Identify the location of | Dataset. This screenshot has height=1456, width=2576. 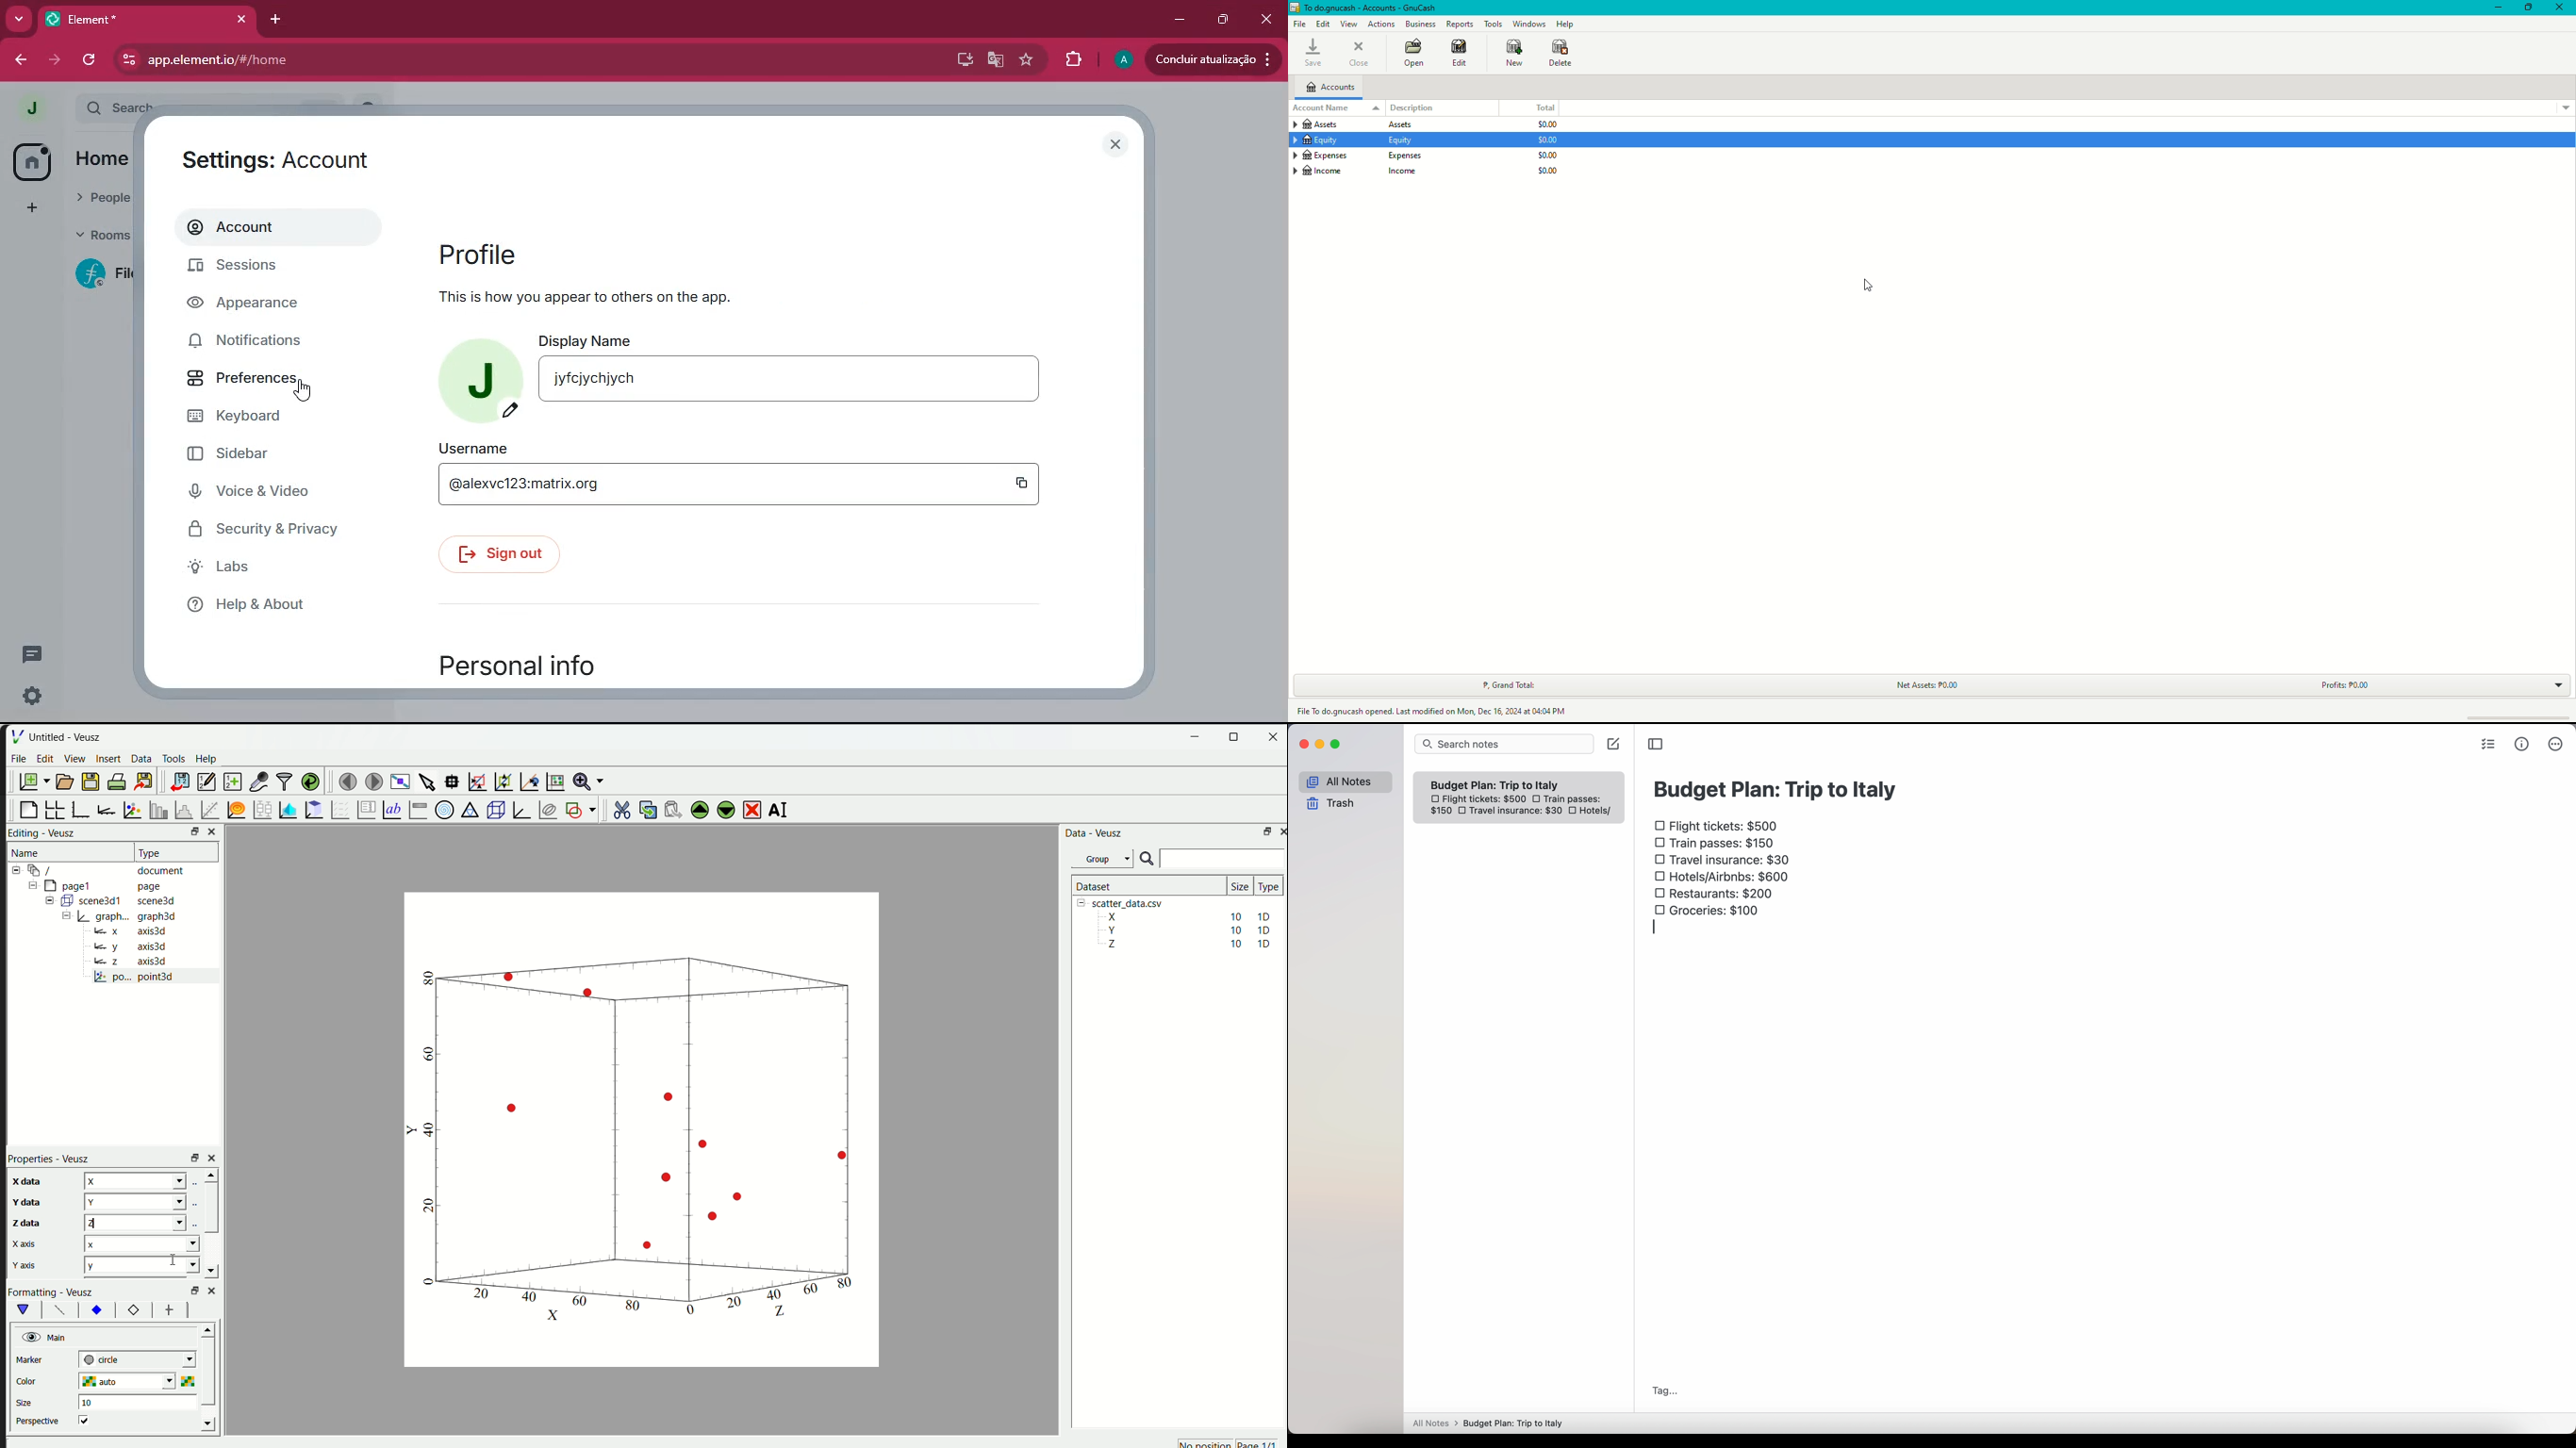
(1092, 886).